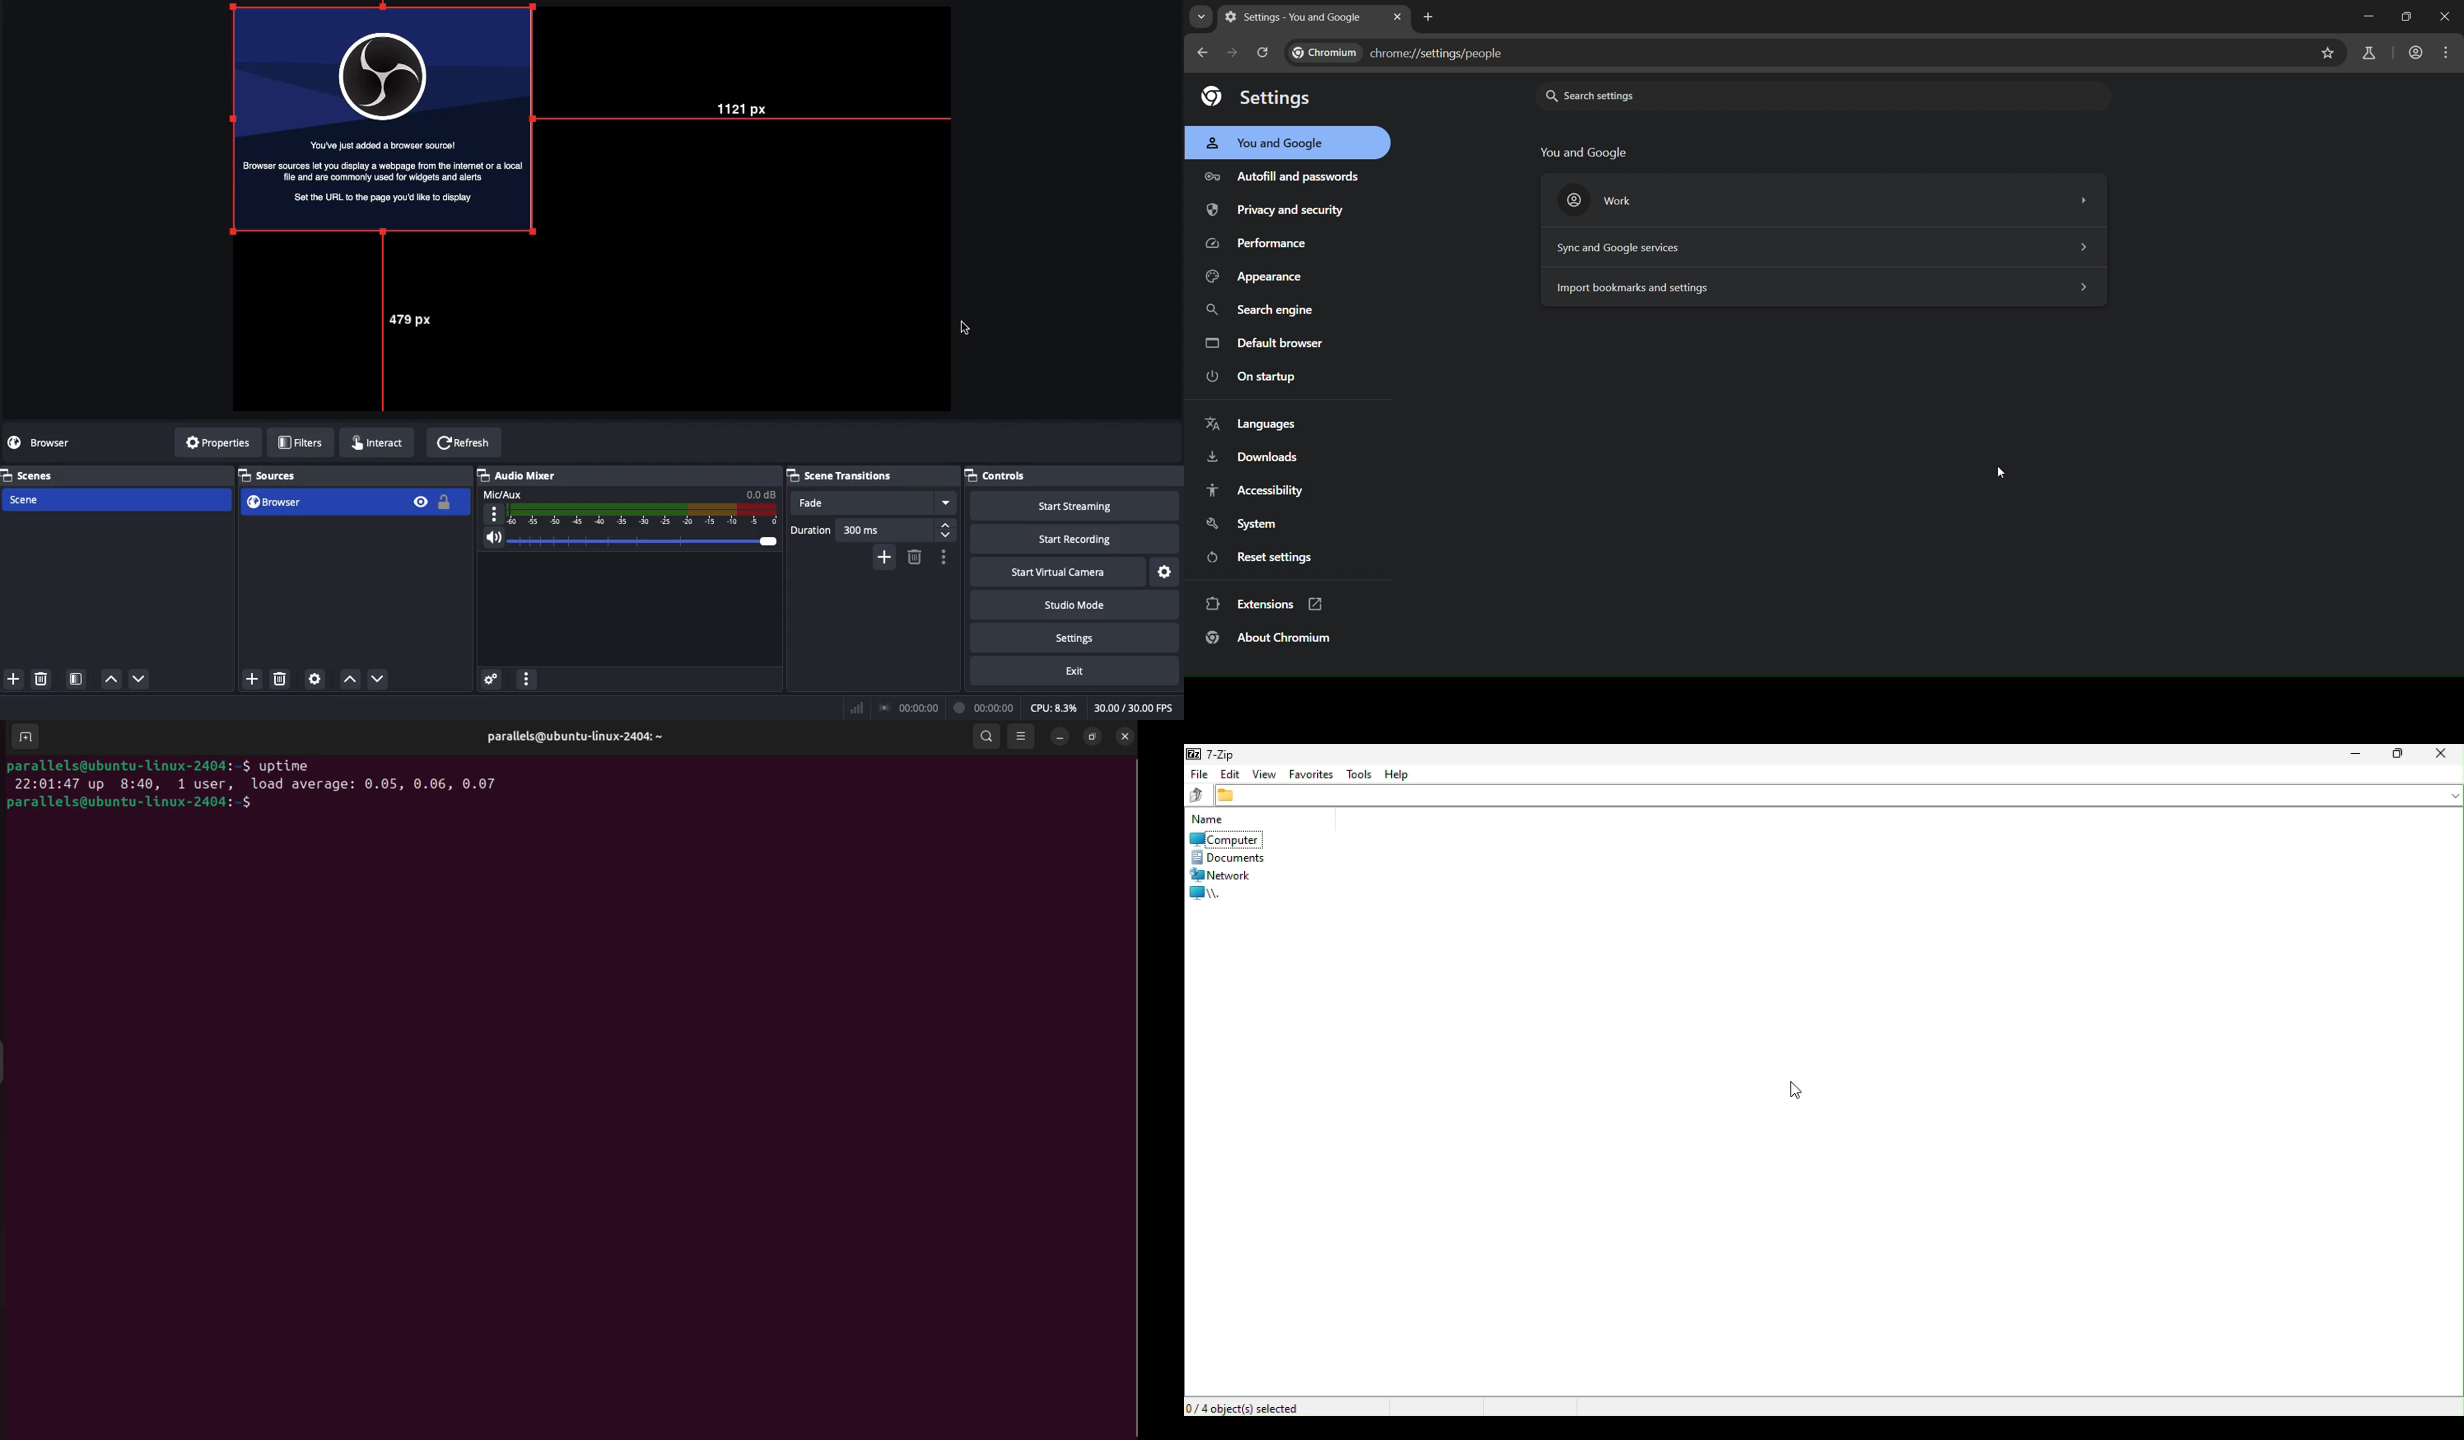 The image size is (2464, 1456). I want to click on Options, so click(945, 557).